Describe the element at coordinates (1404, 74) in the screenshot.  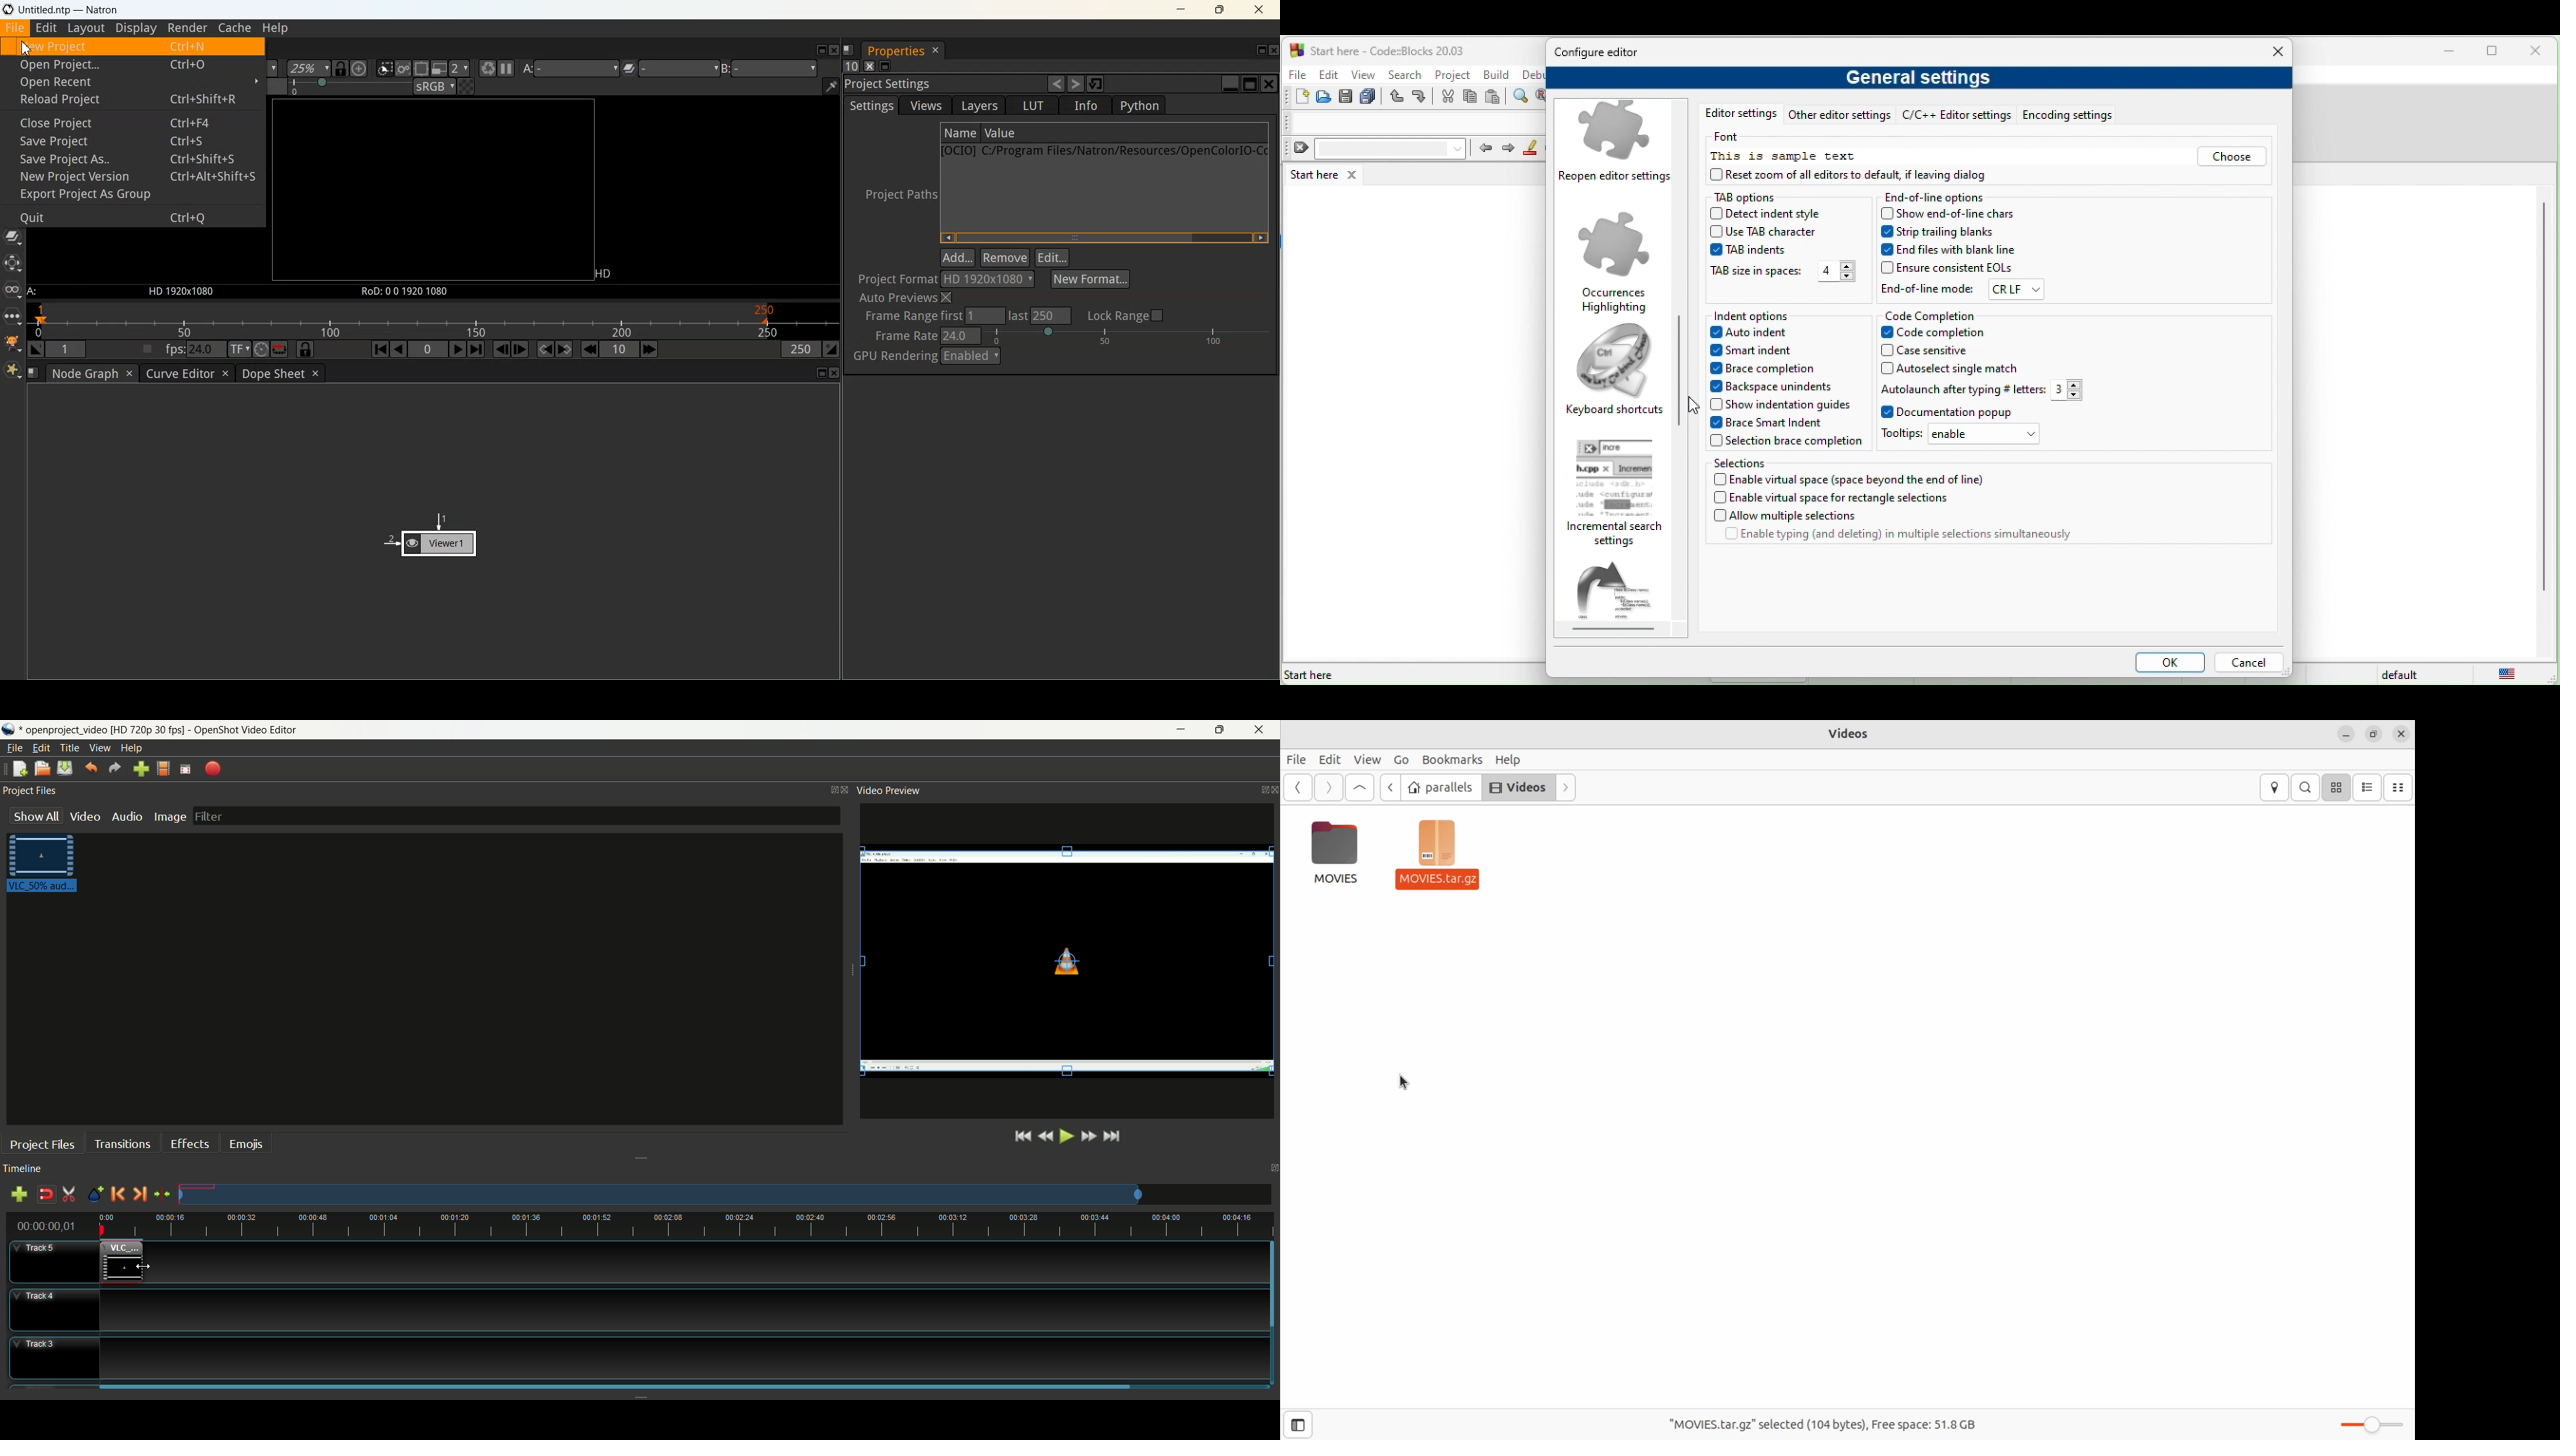
I see `search` at that location.